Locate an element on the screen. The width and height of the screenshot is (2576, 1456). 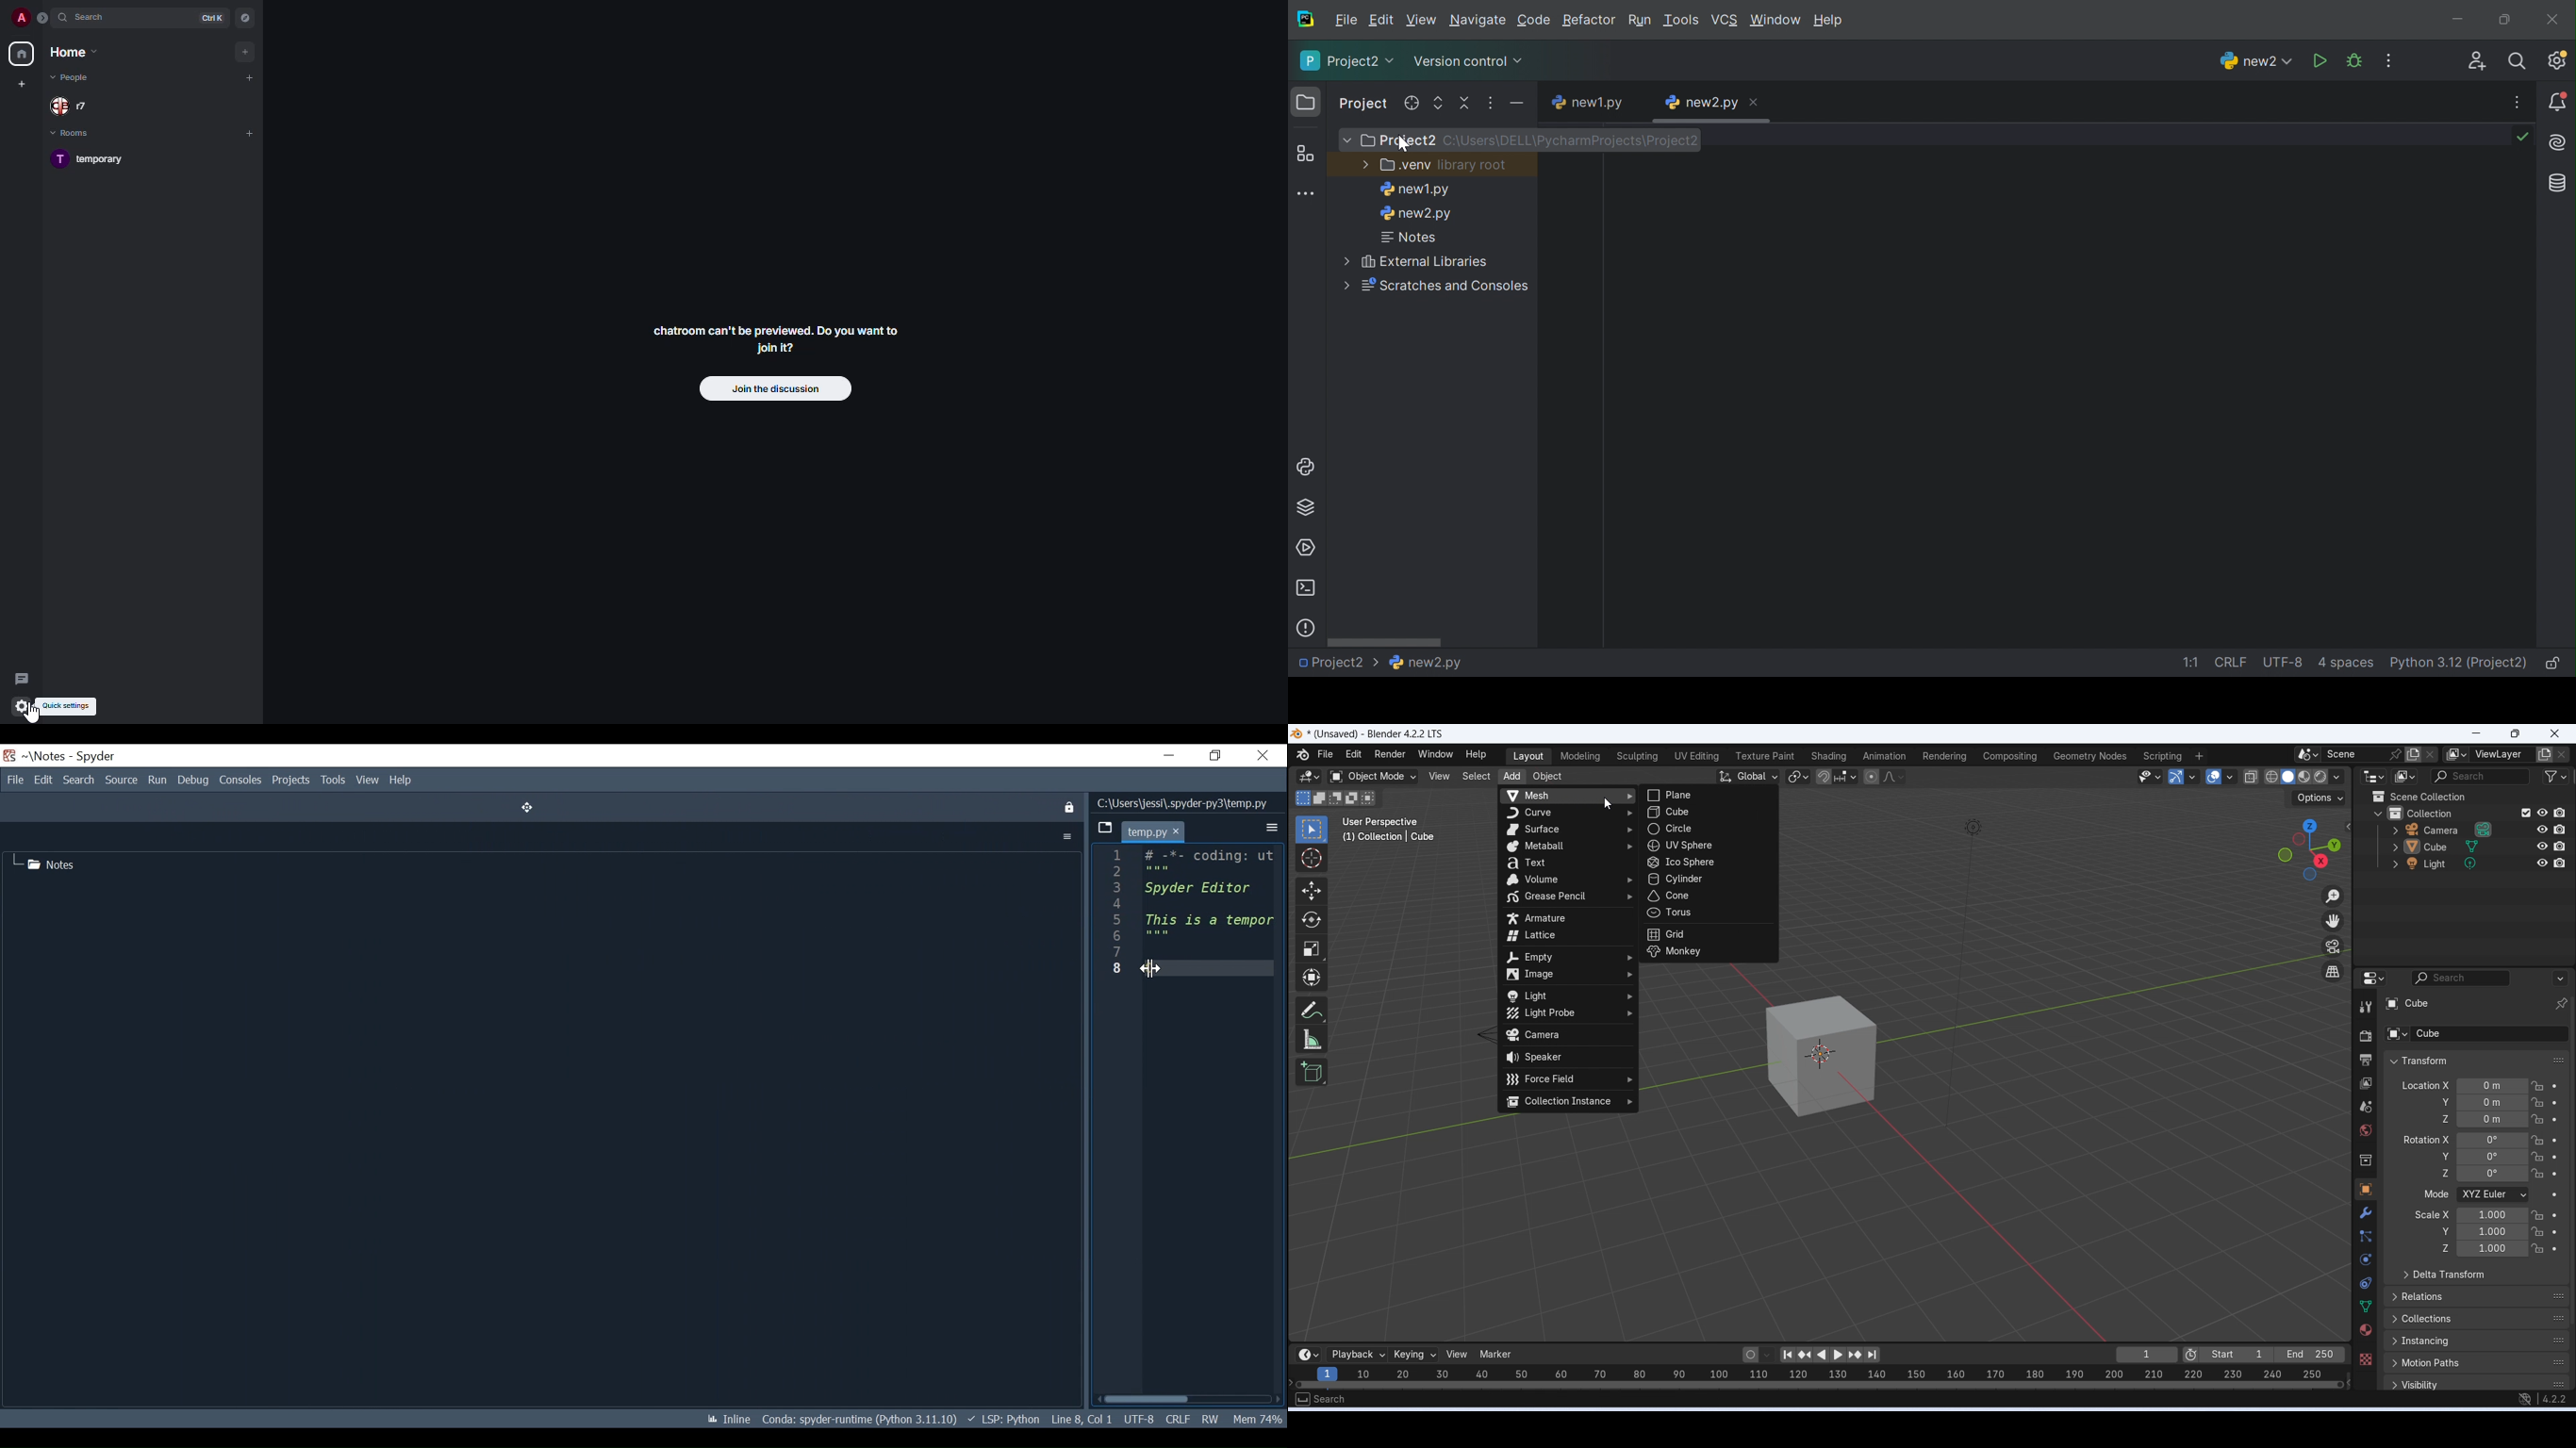
Scale is located at coordinates (1311, 949).